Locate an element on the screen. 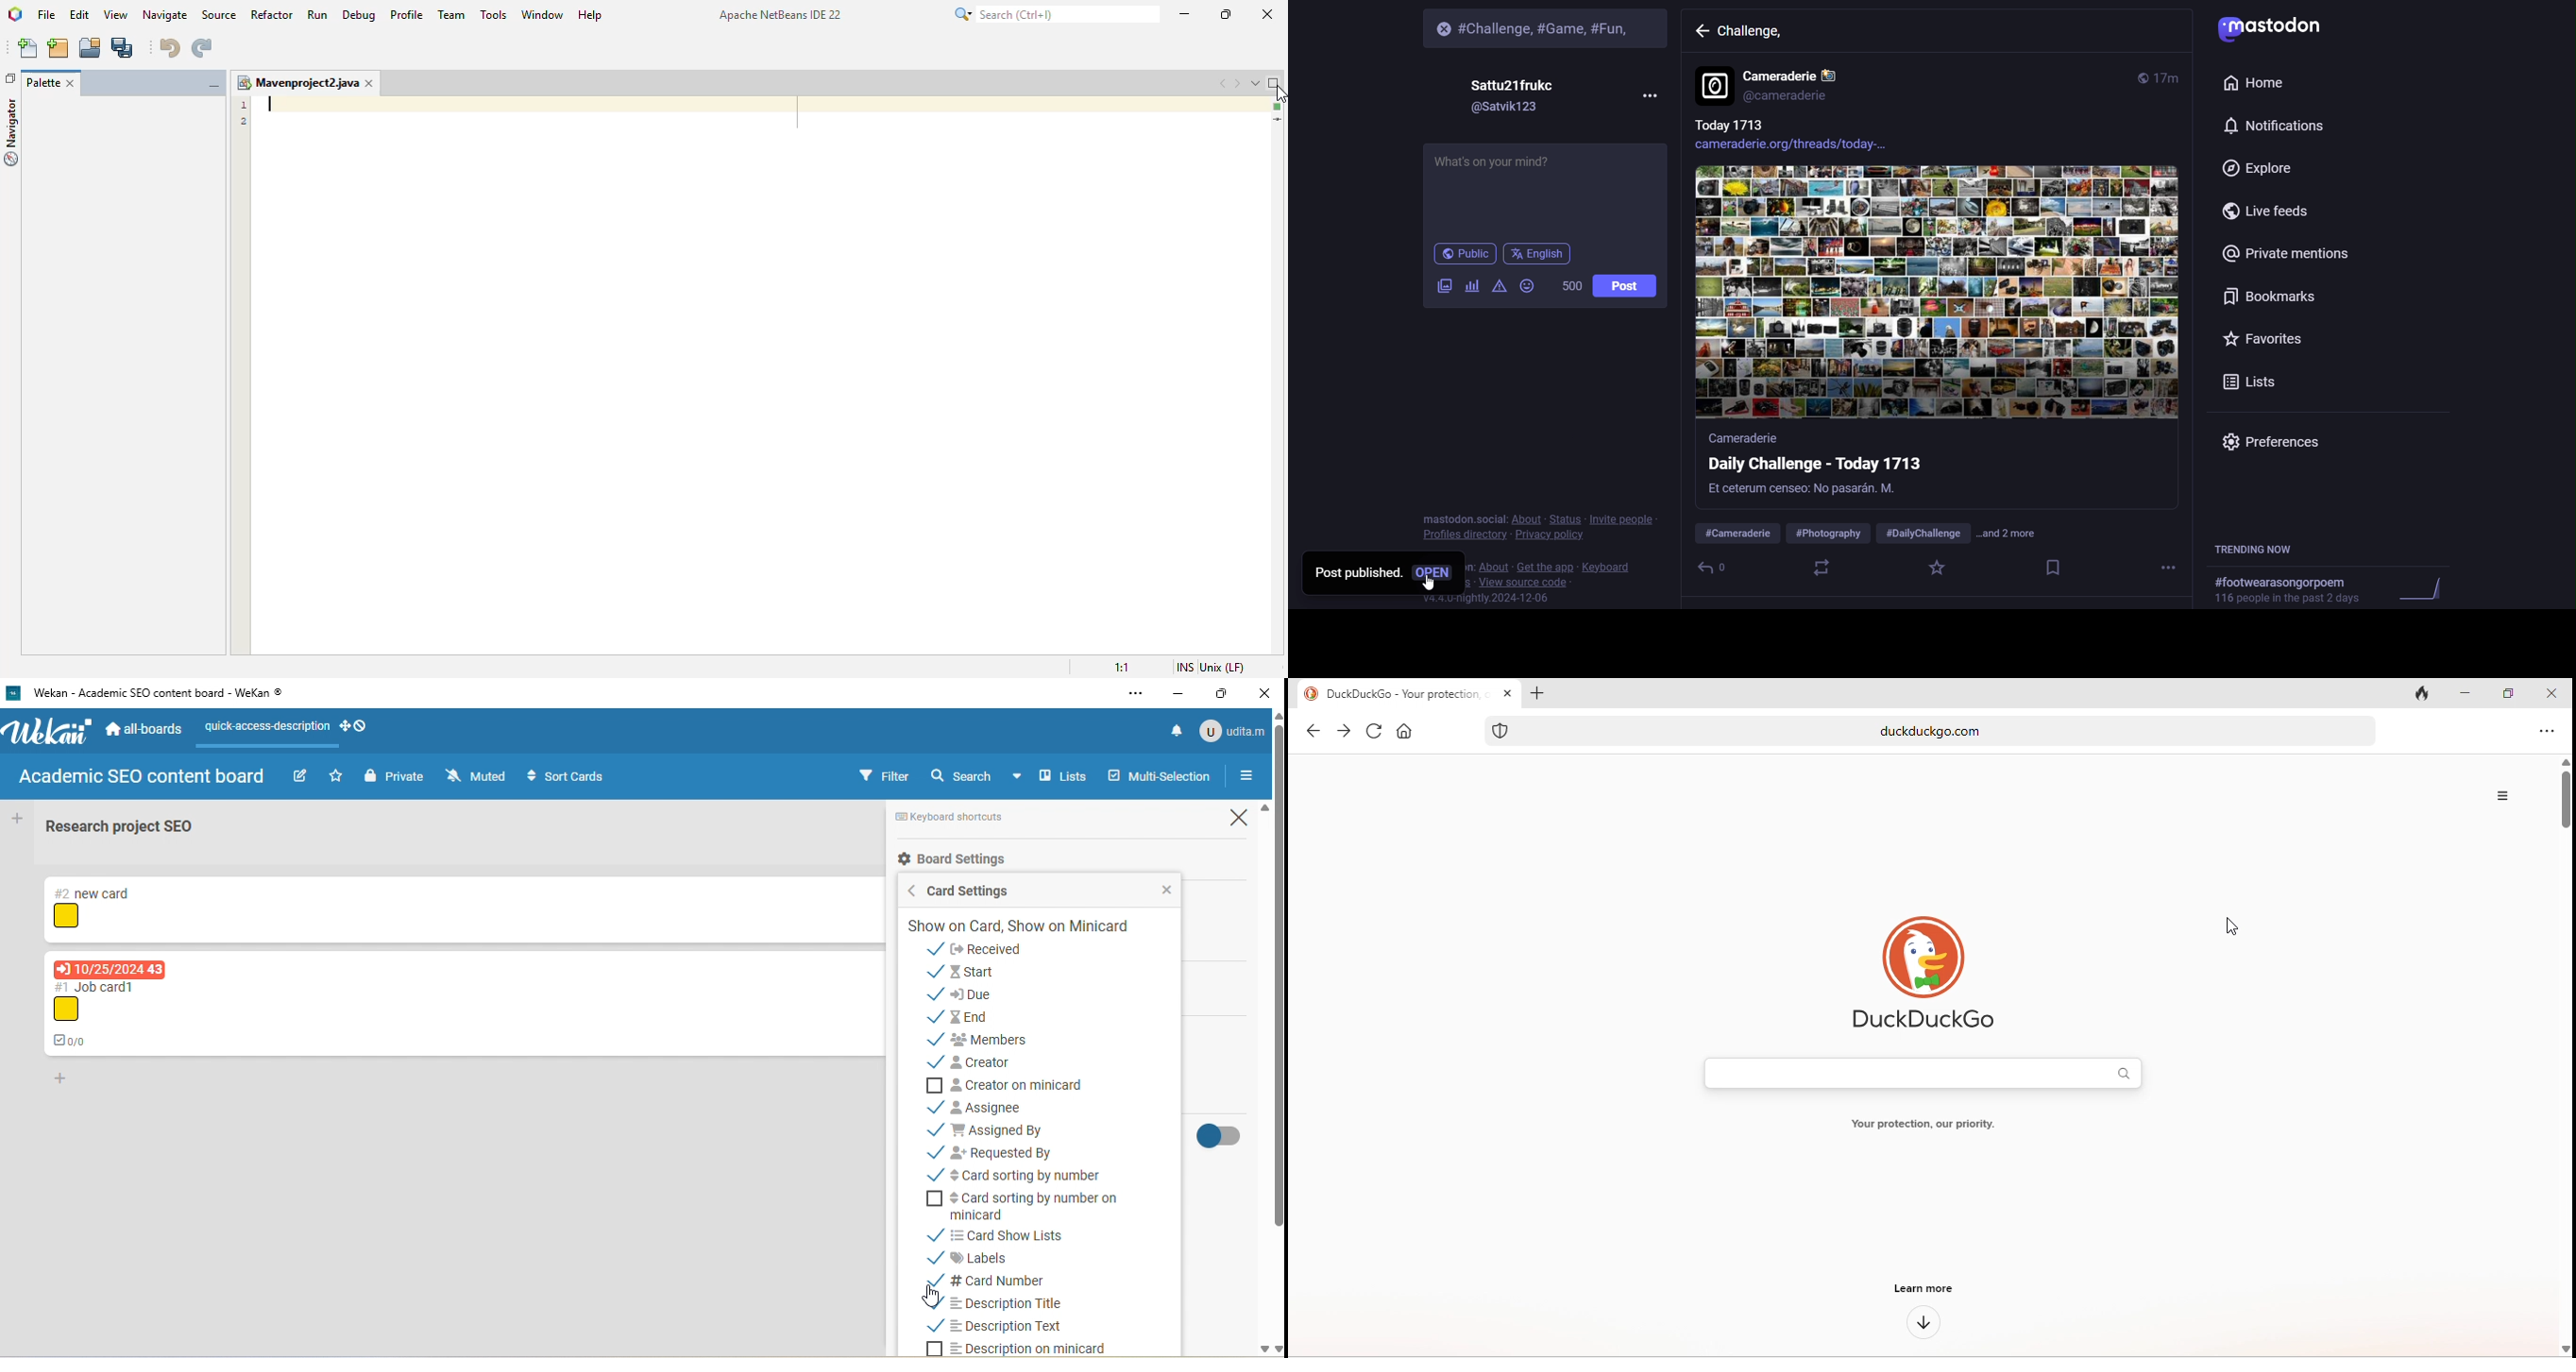 The height and width of the screenshot is (1372, 2576). forward is located at coordinates (1343, 731).